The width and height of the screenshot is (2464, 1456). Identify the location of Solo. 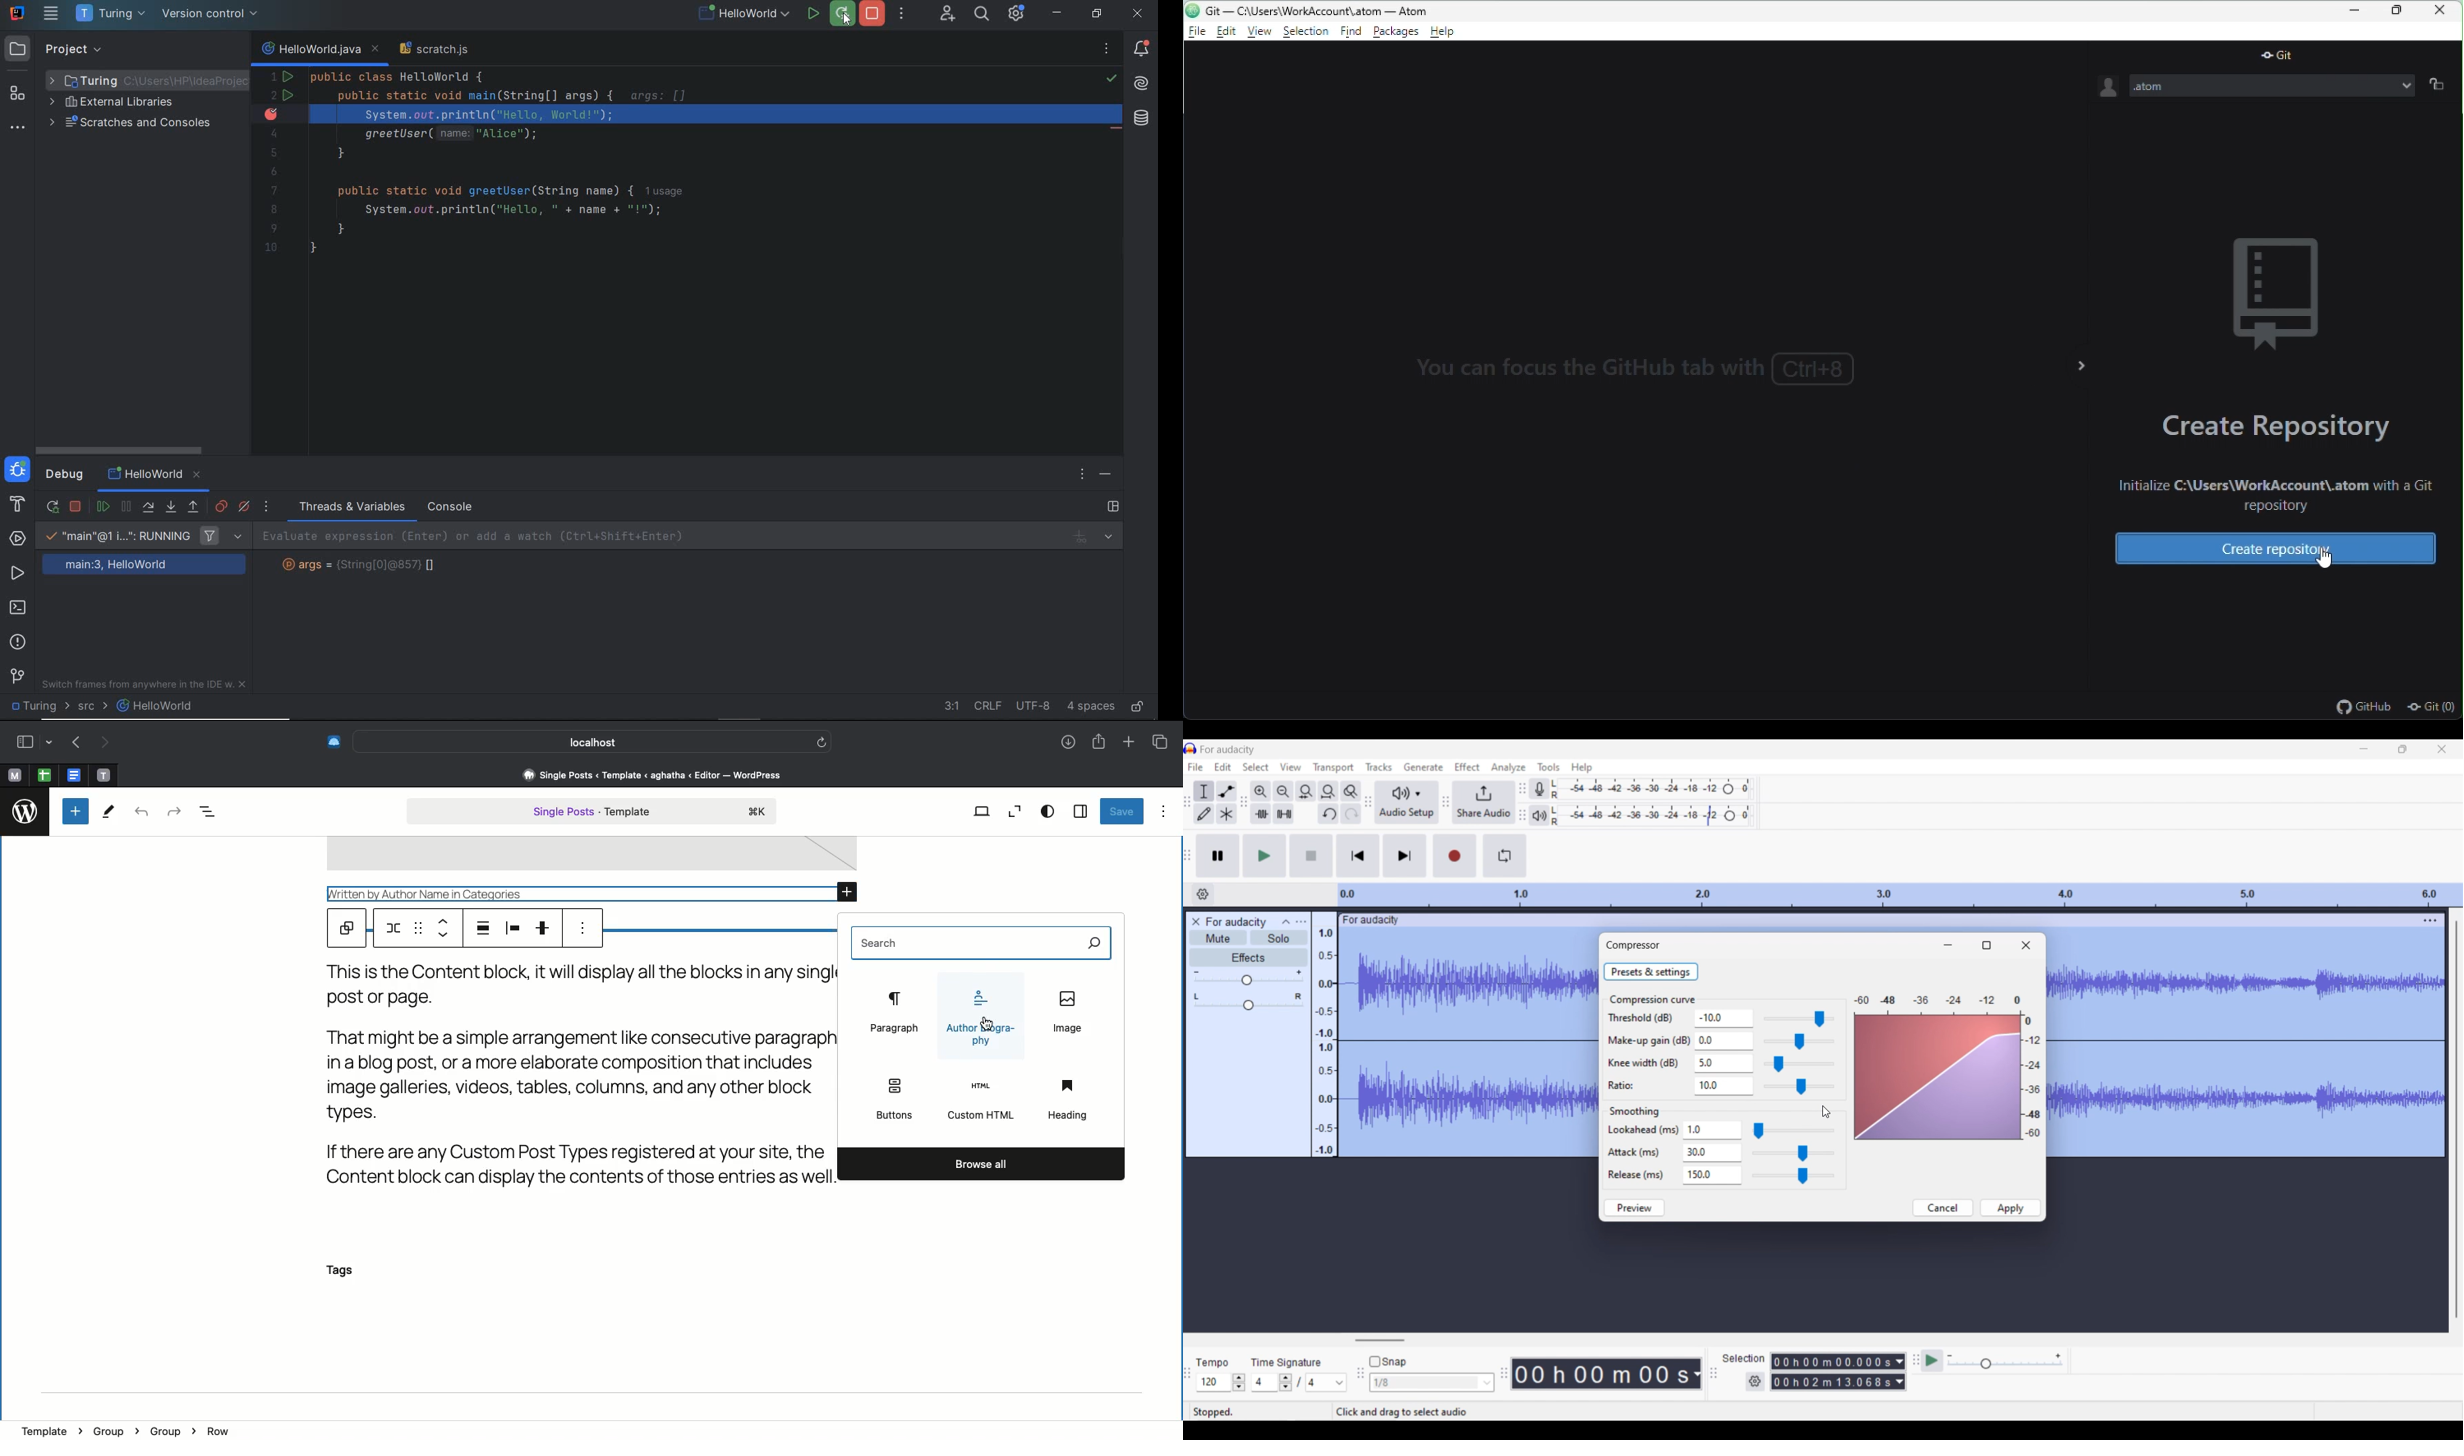
(1279, 938).